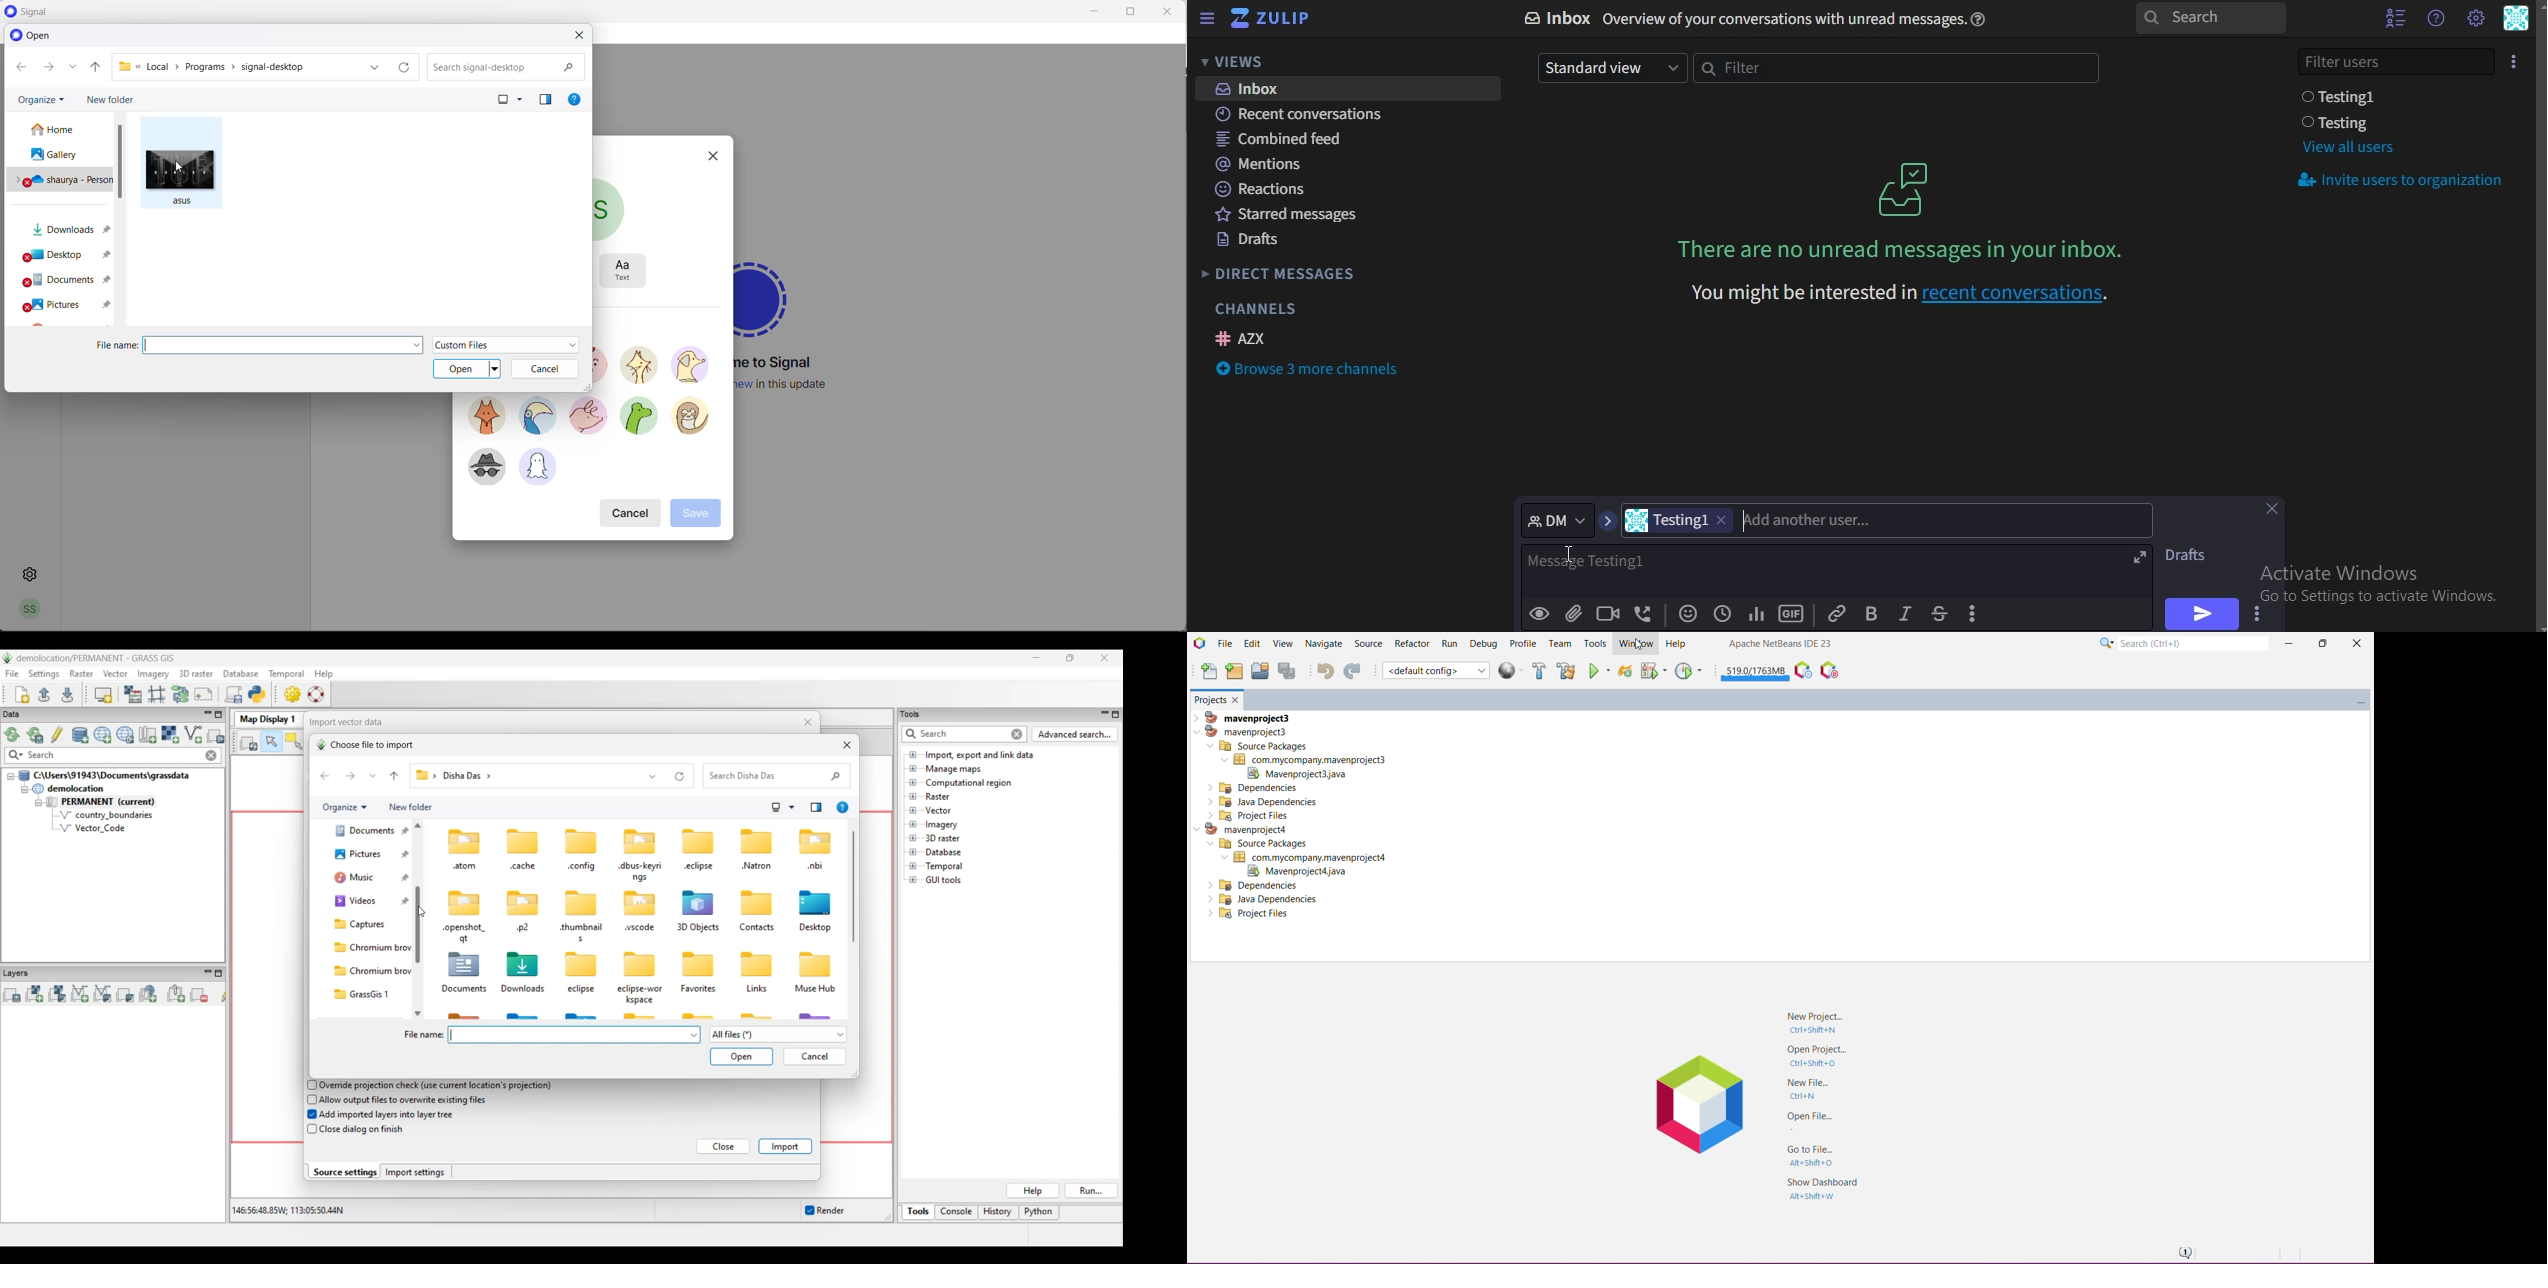 This screenshot has height=1288, width=2548. Describe the element at coordinates (505, 69) in the screenshot. I see `searchbox` at that location.